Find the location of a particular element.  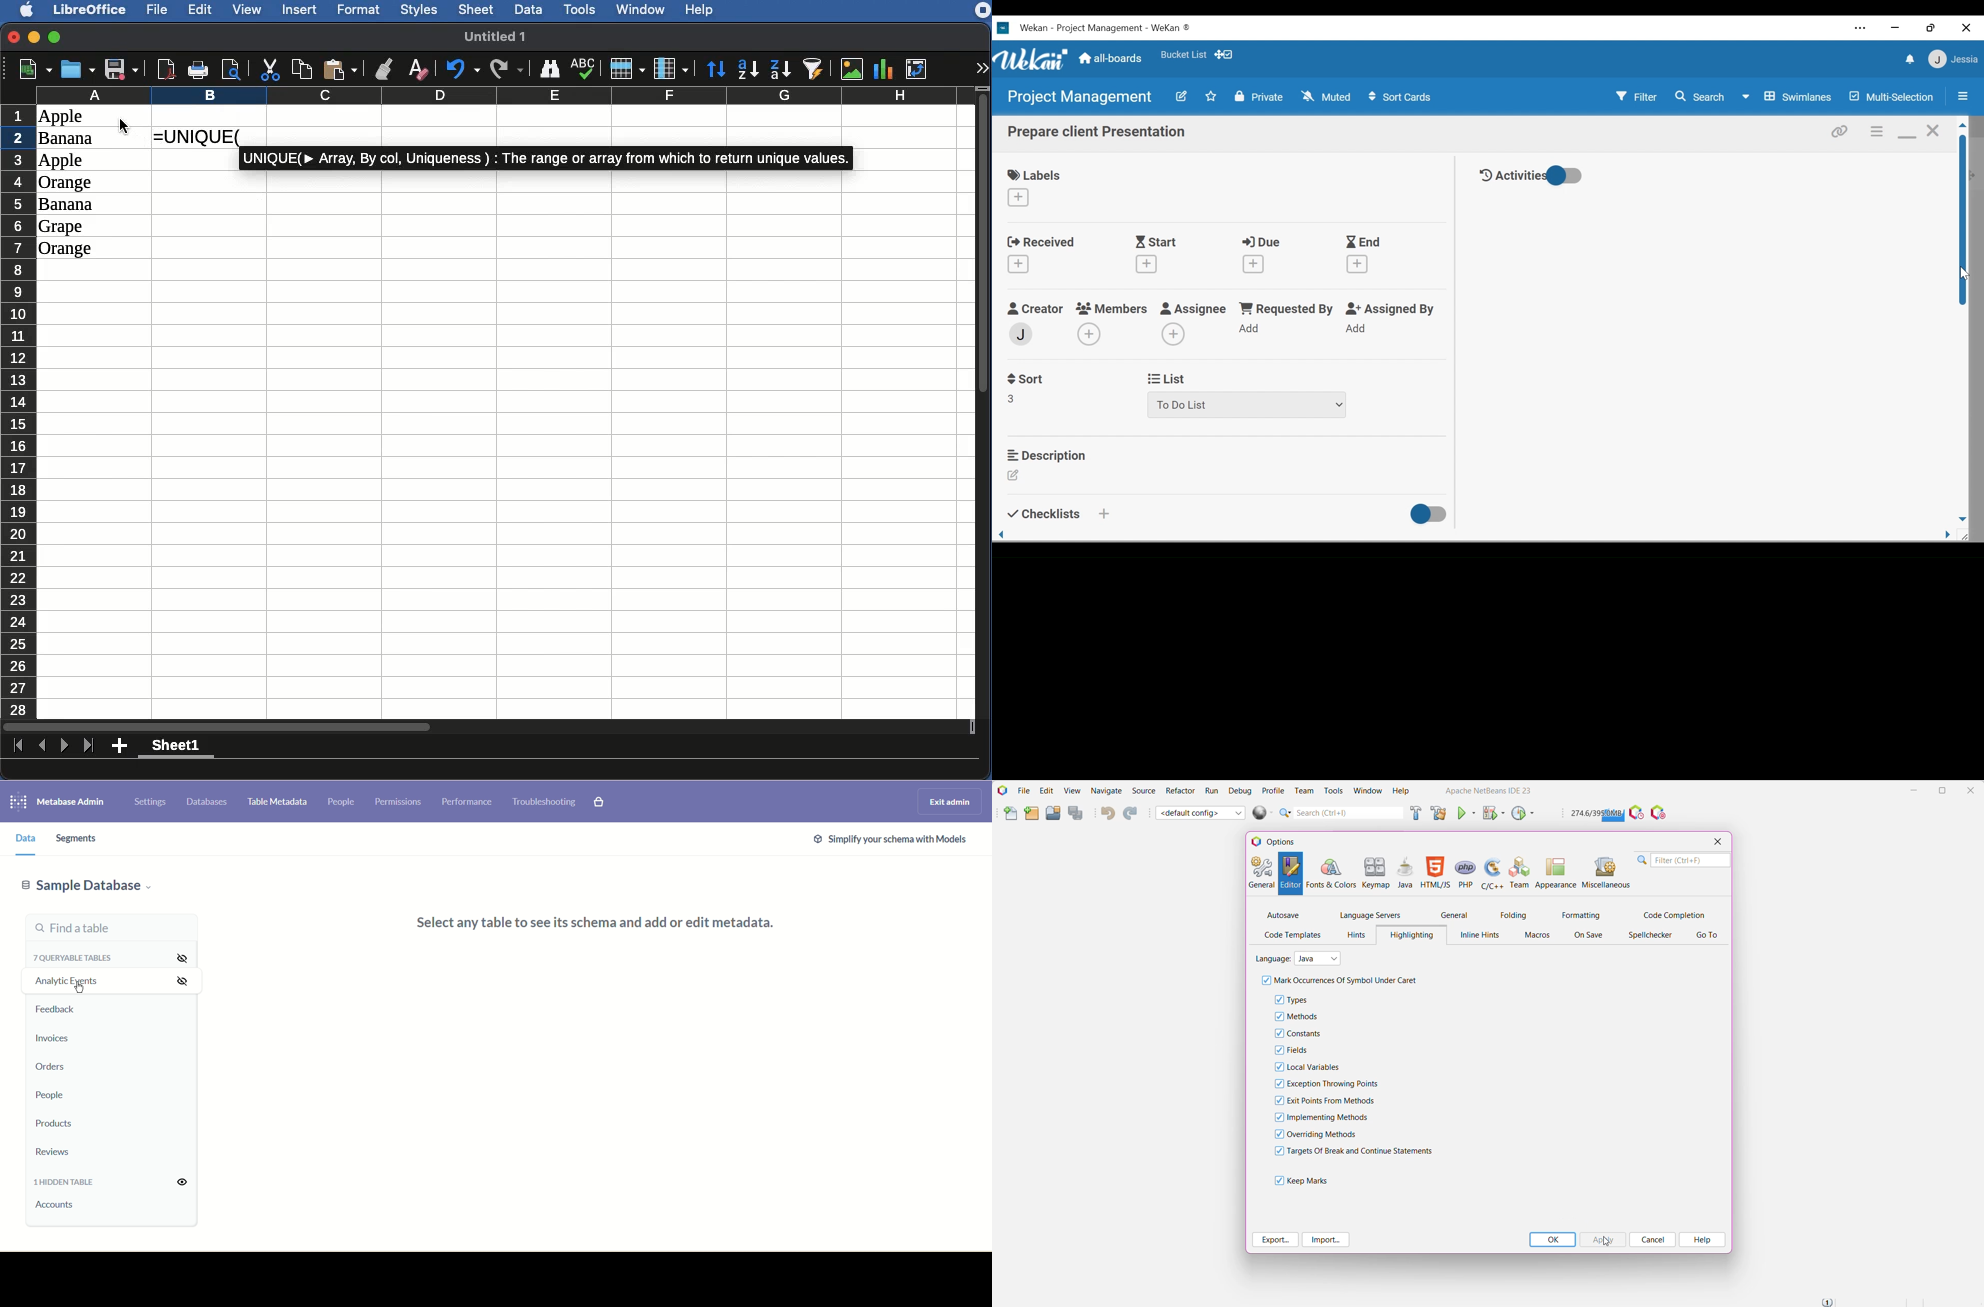

Grape is located at coordinates (63, 227).